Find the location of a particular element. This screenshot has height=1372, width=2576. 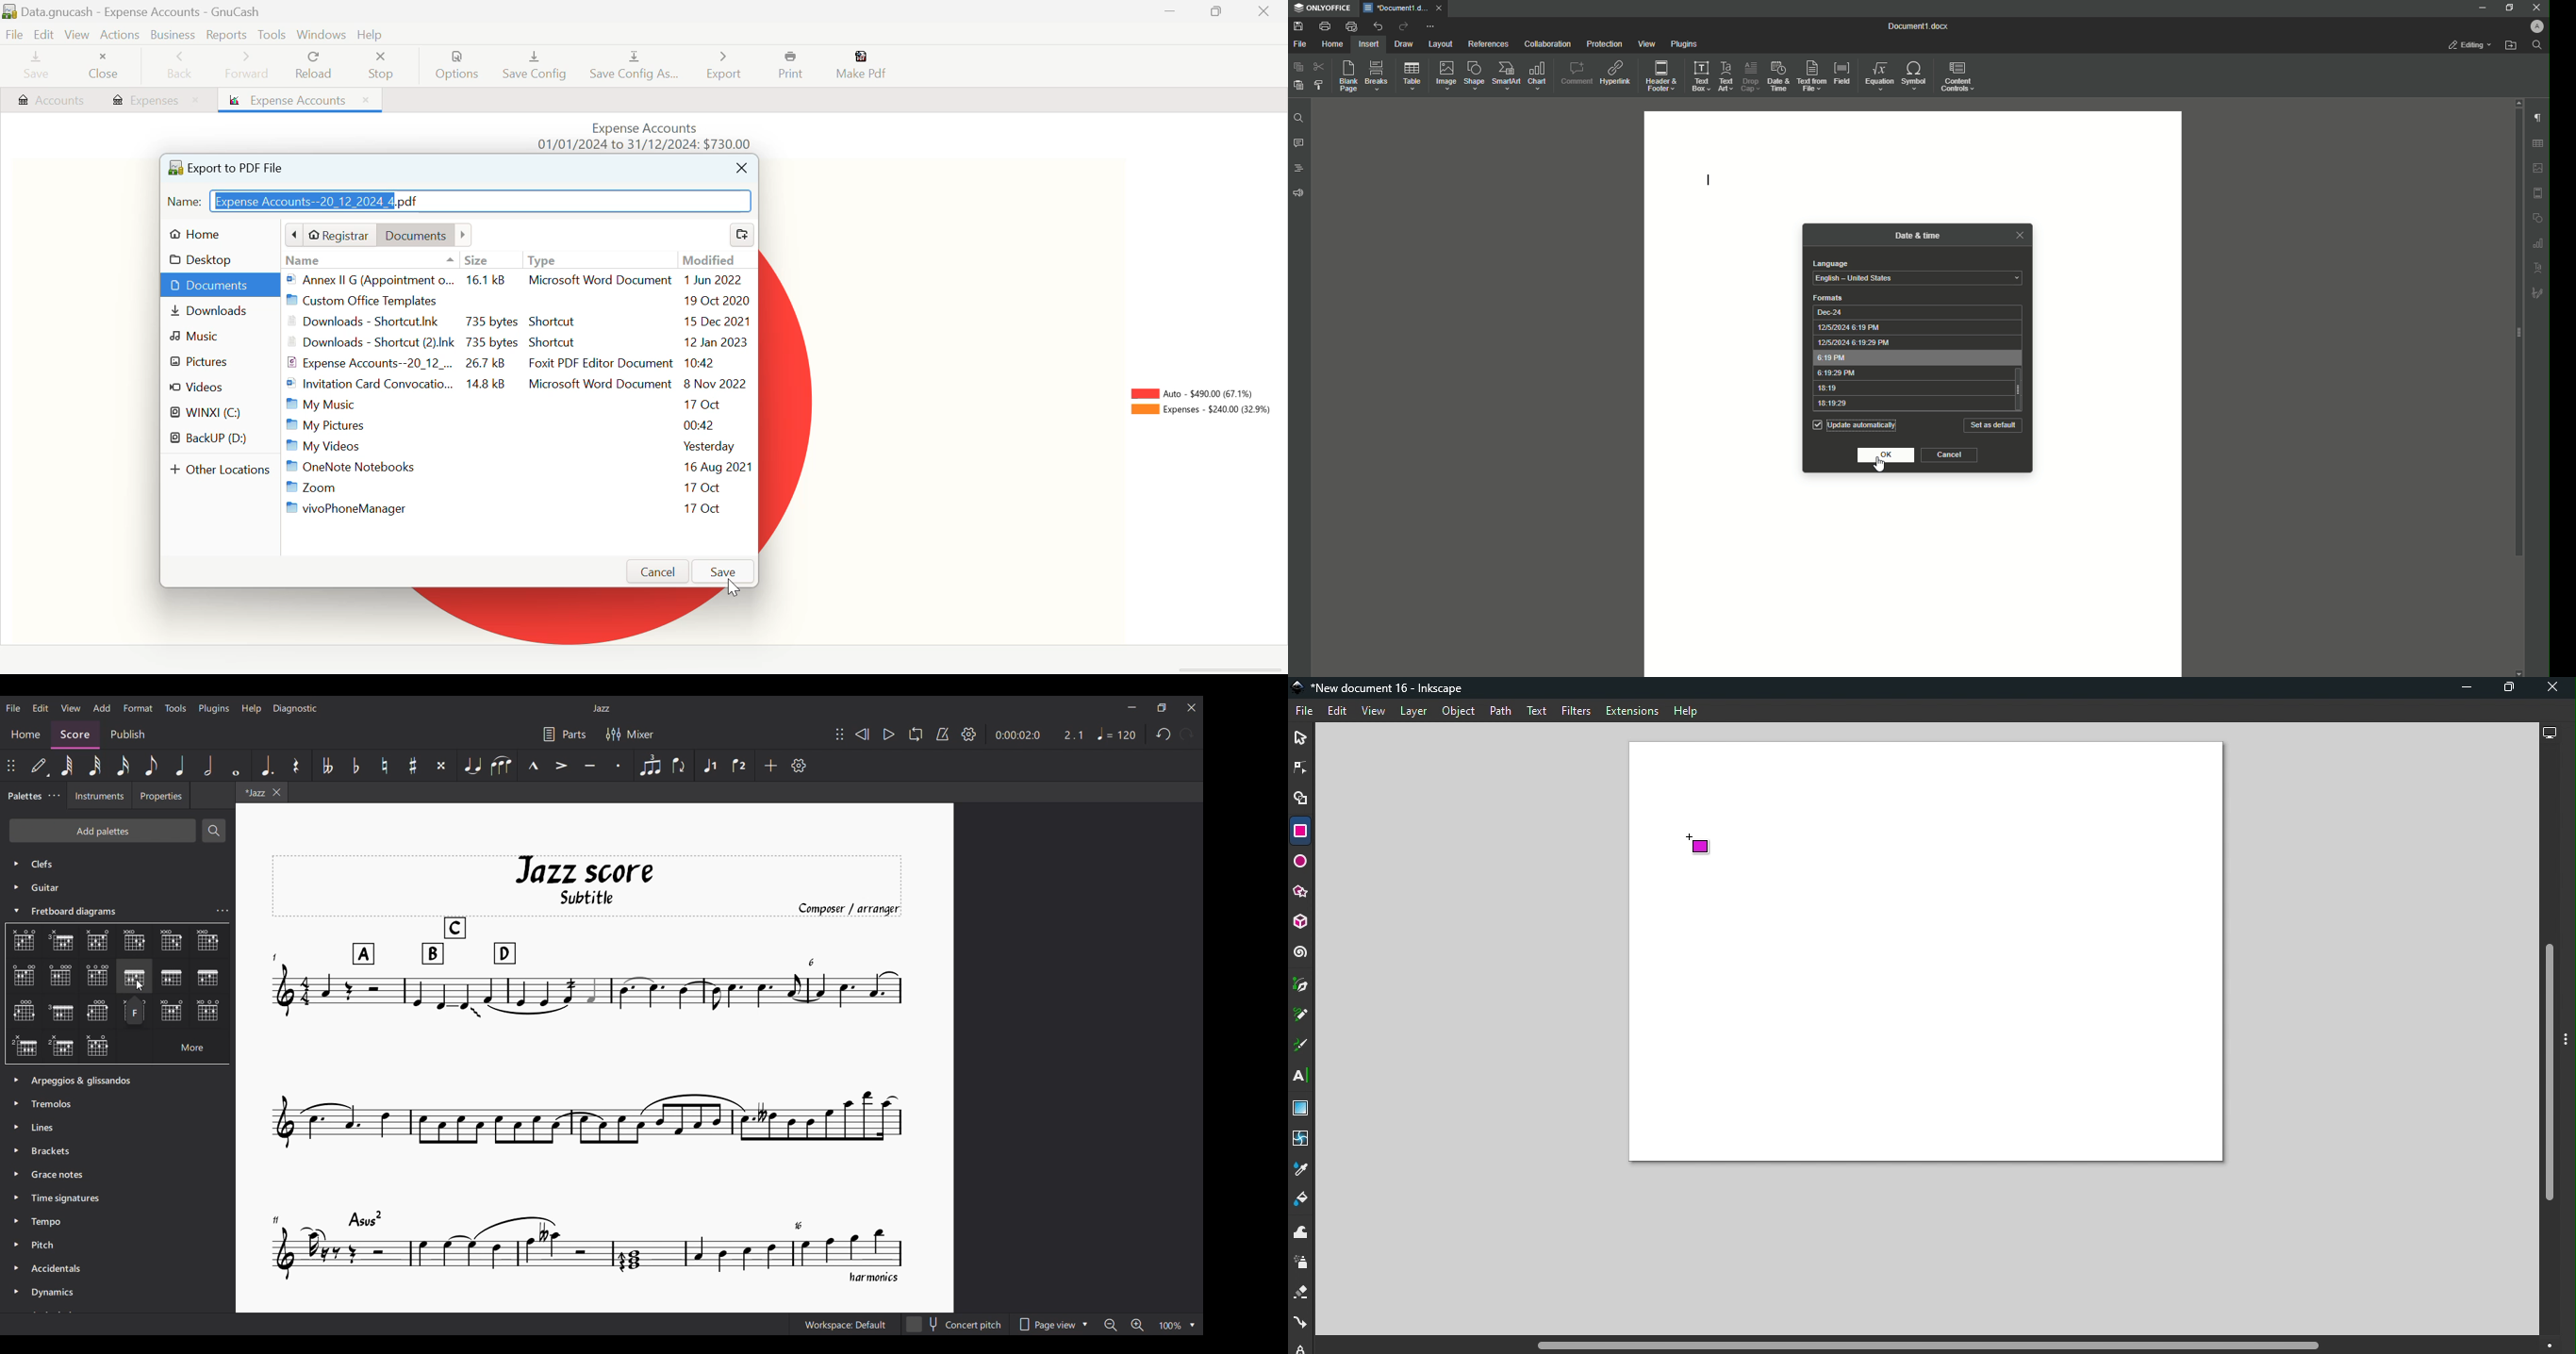

Node tool is located at coordinates (1301, 767).